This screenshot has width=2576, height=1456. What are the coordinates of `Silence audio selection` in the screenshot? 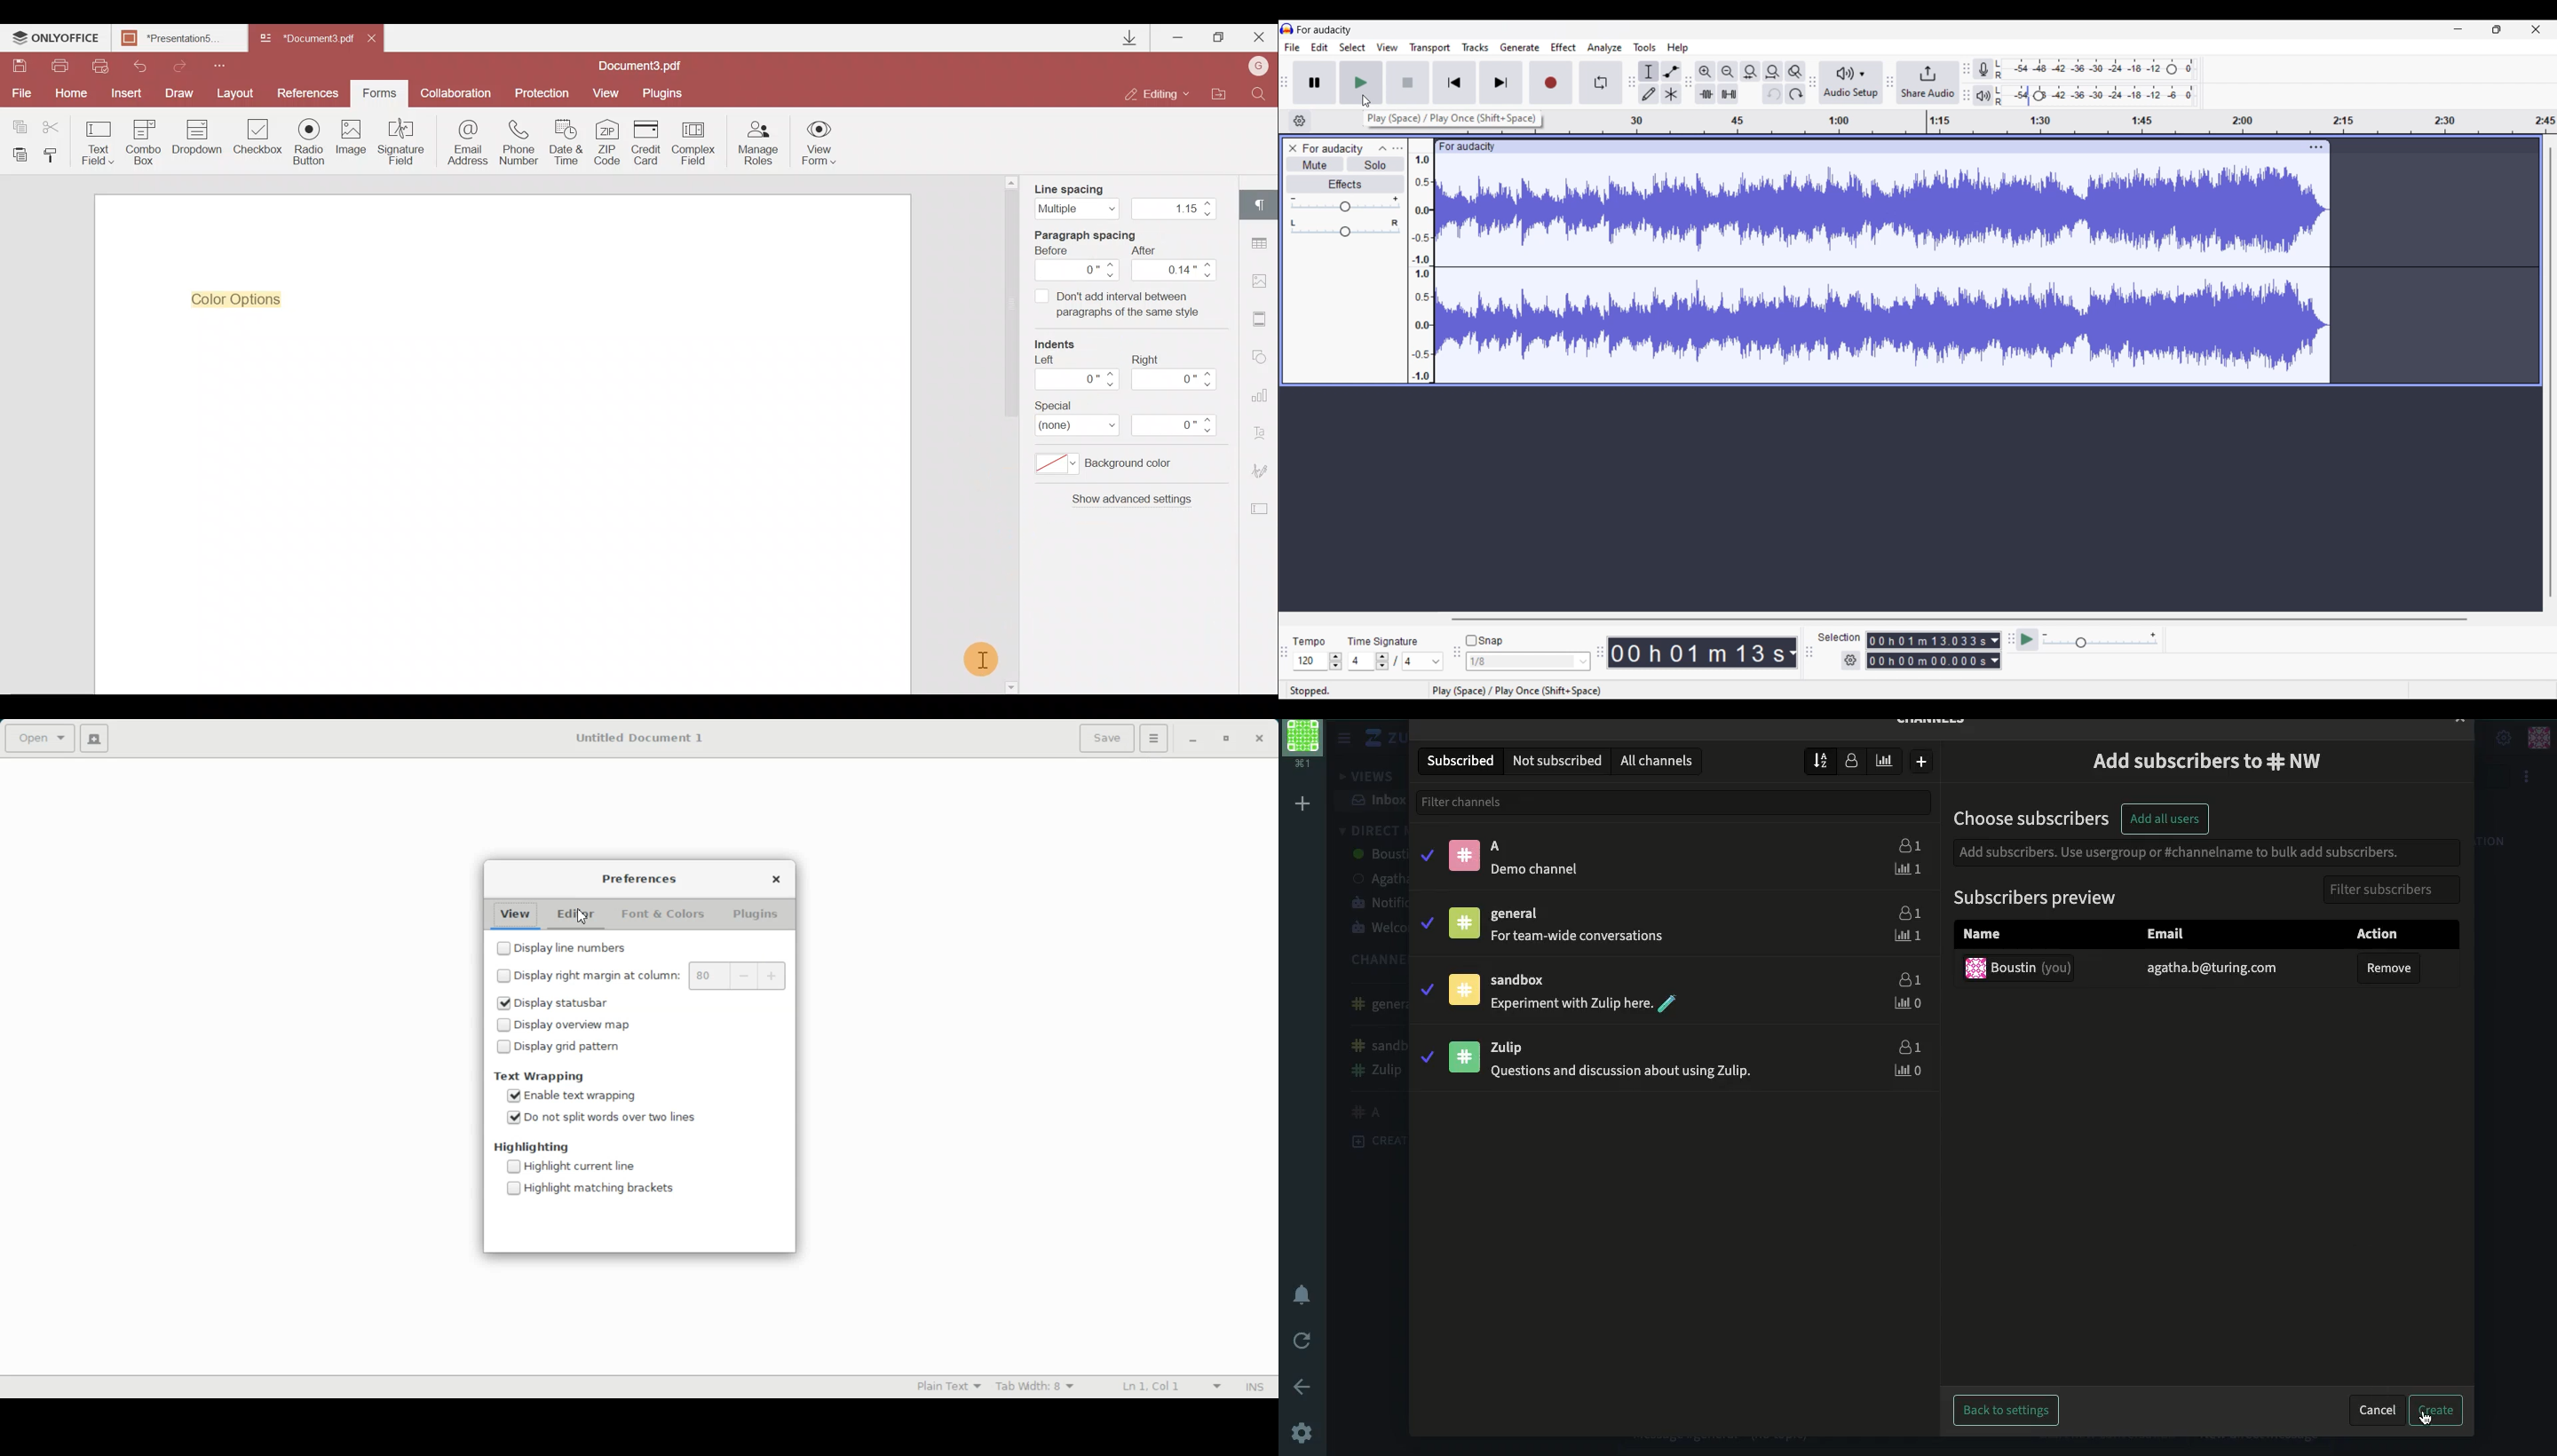 It's located at (1729, 94).